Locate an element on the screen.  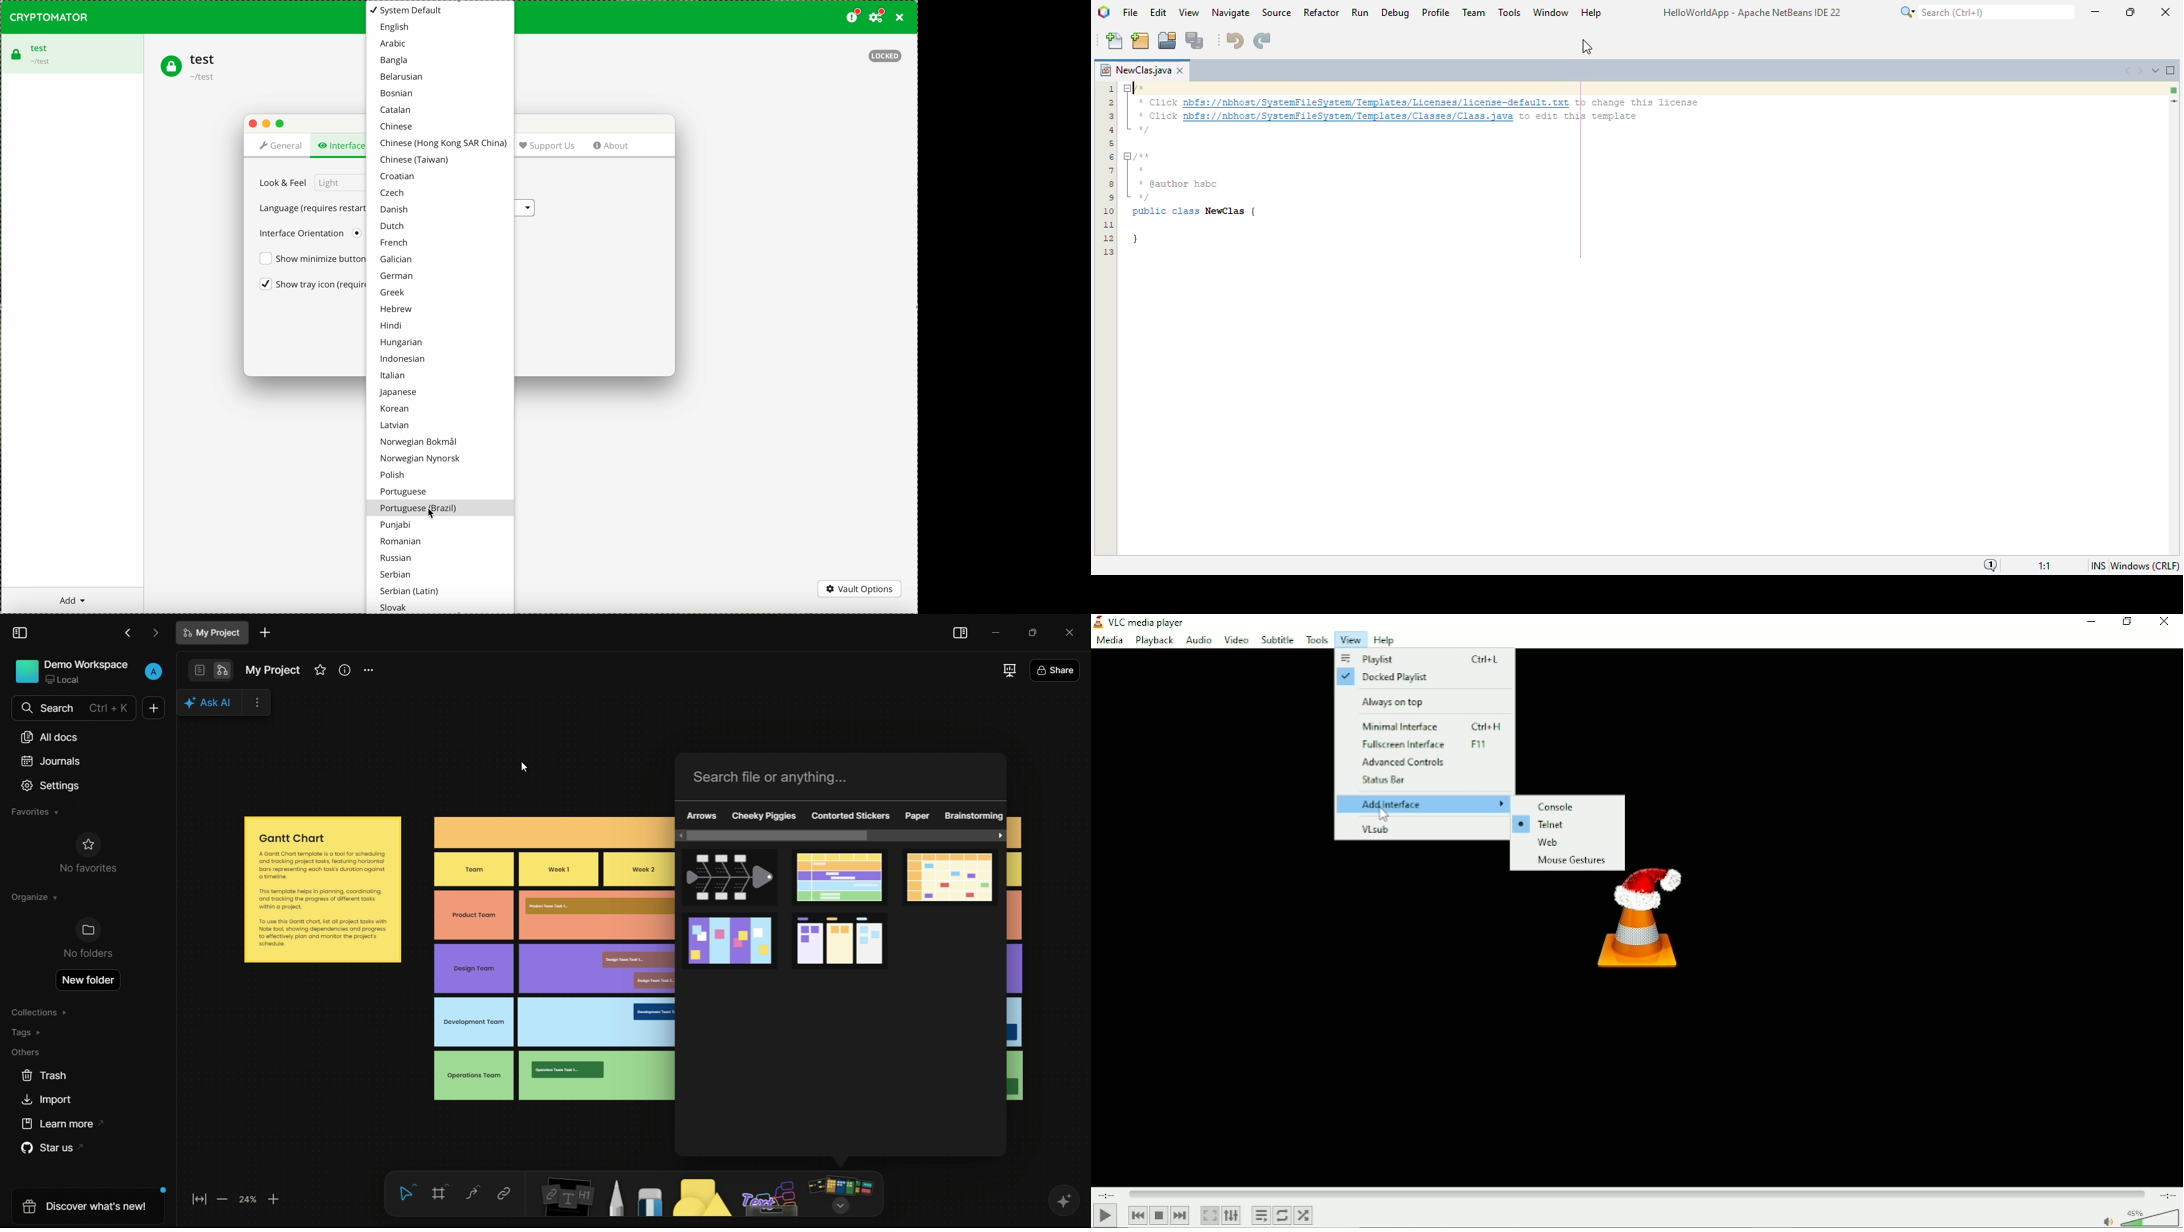
window is located at coordinates (1551, 11).